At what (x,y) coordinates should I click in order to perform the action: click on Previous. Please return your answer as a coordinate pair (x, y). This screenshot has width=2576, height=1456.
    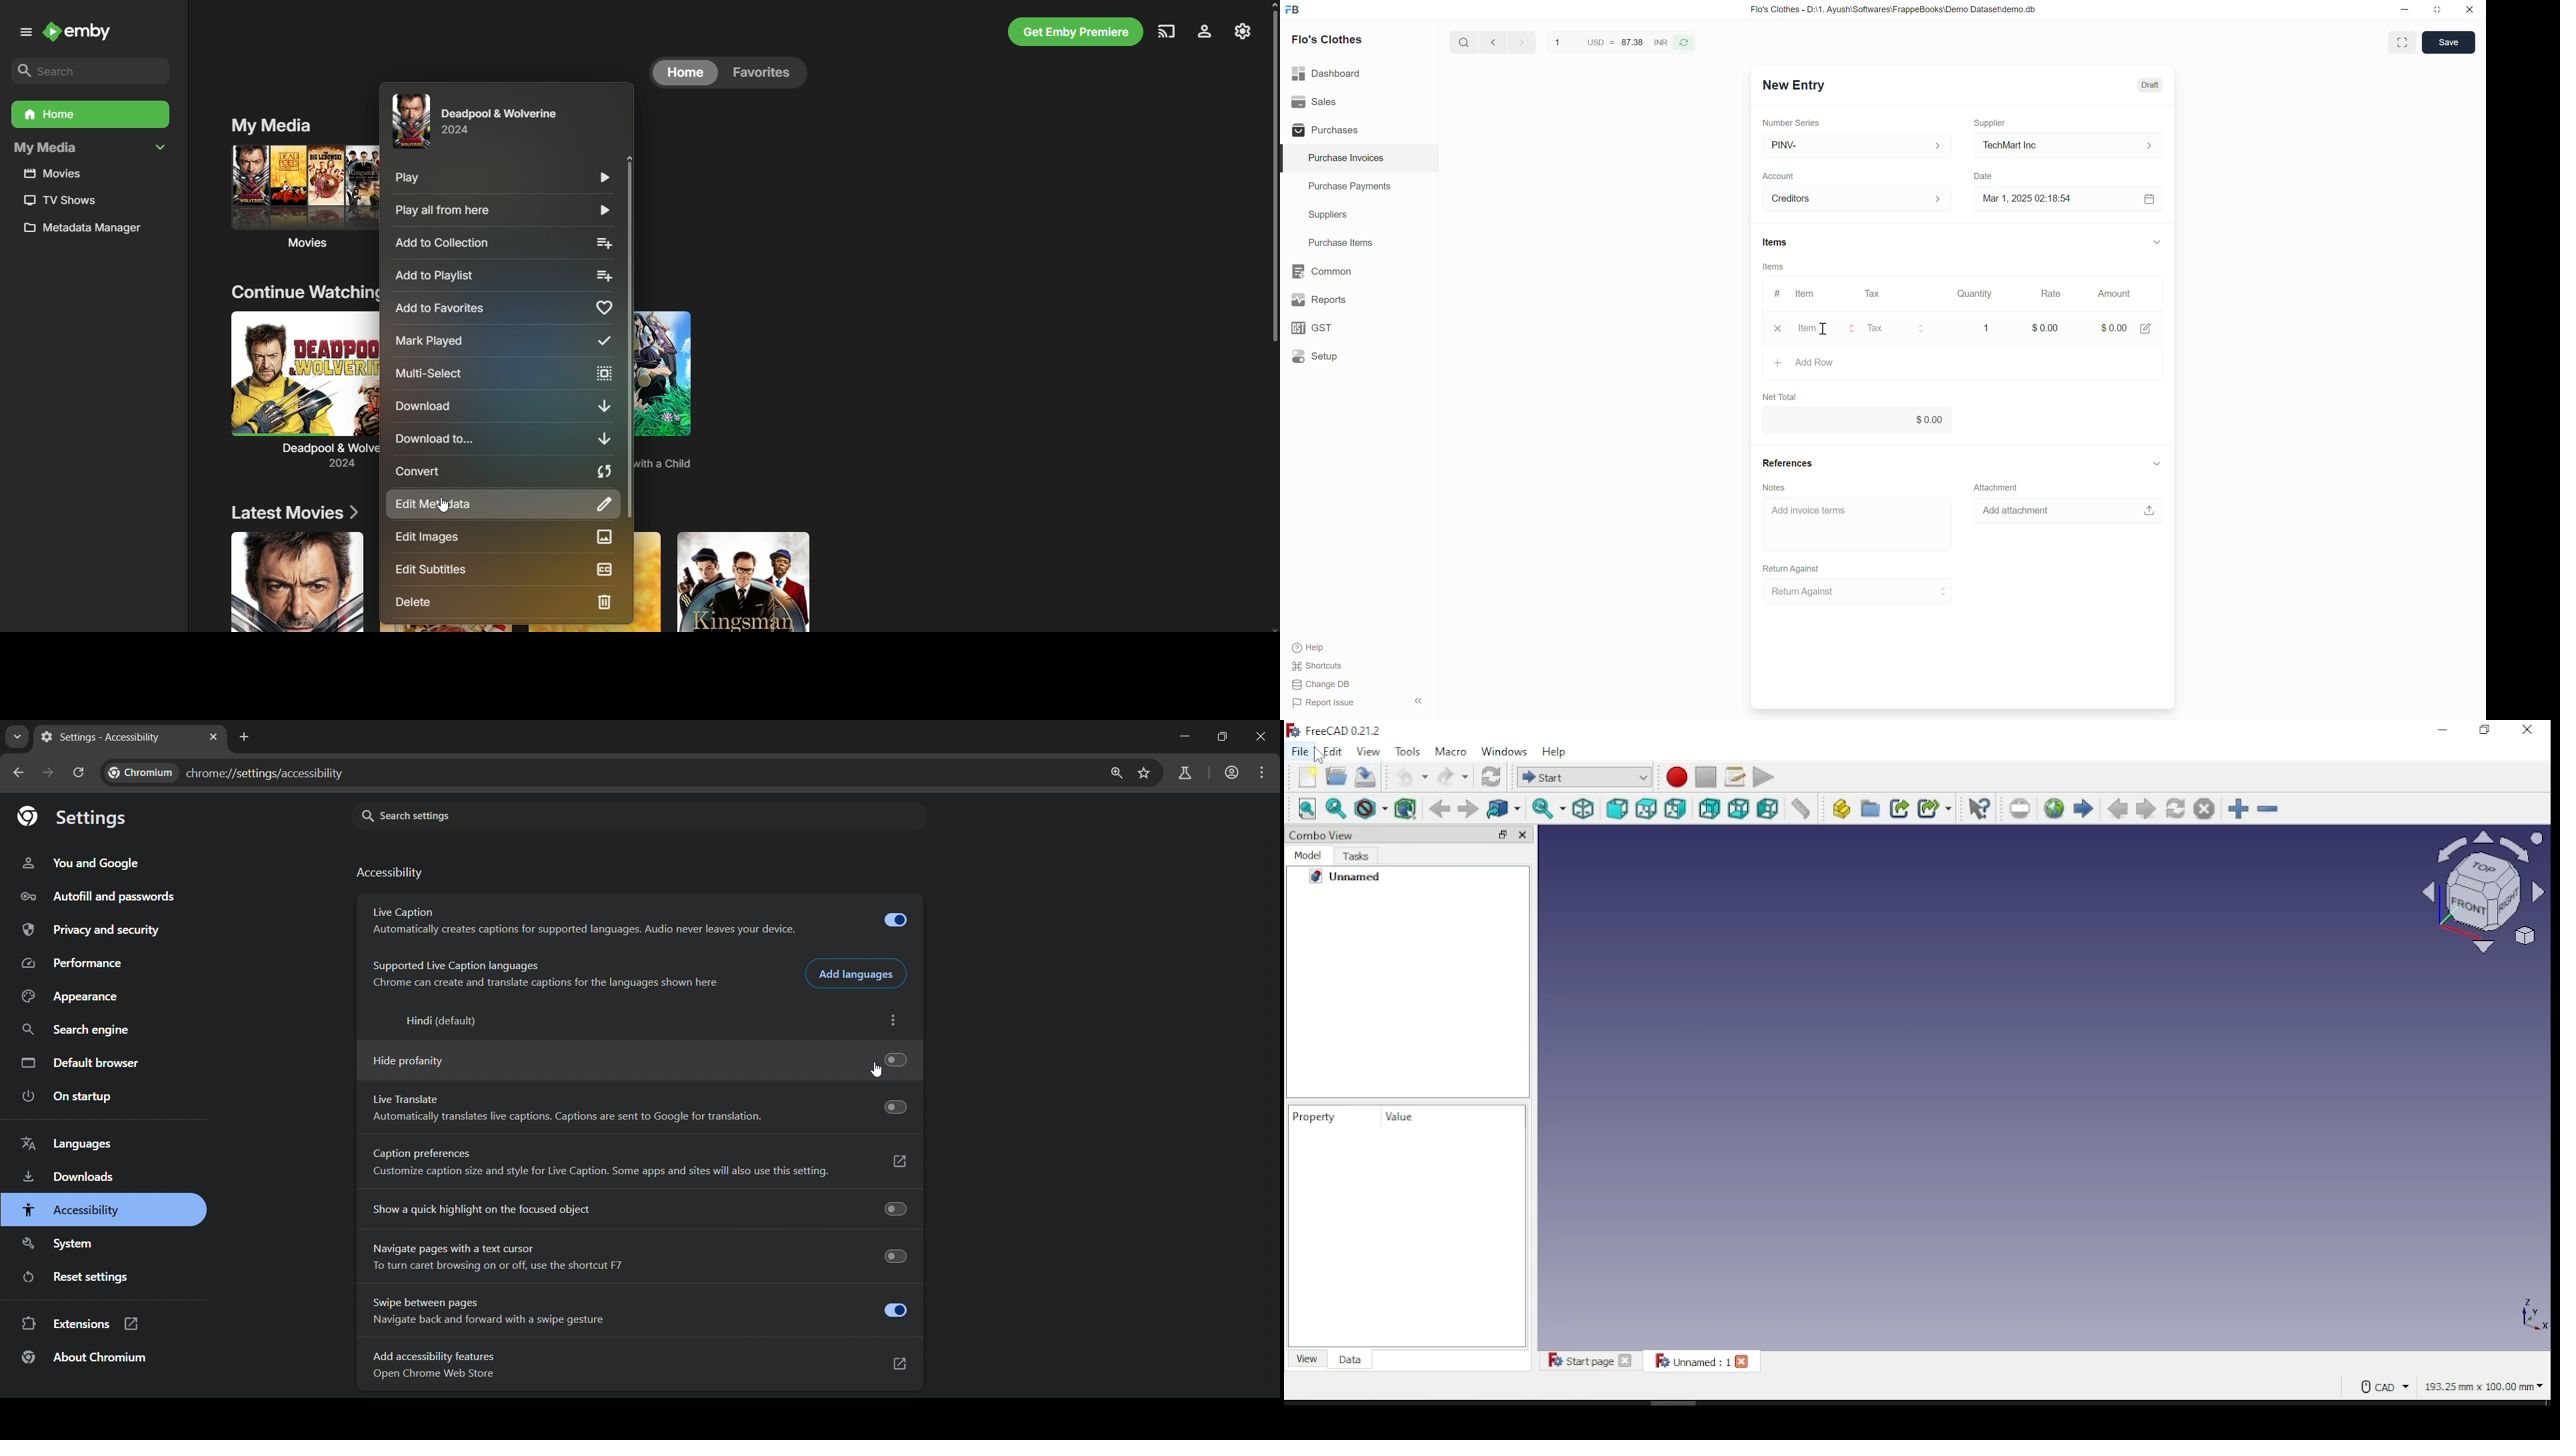
    Looking at the image, I should click on (1493, 41).